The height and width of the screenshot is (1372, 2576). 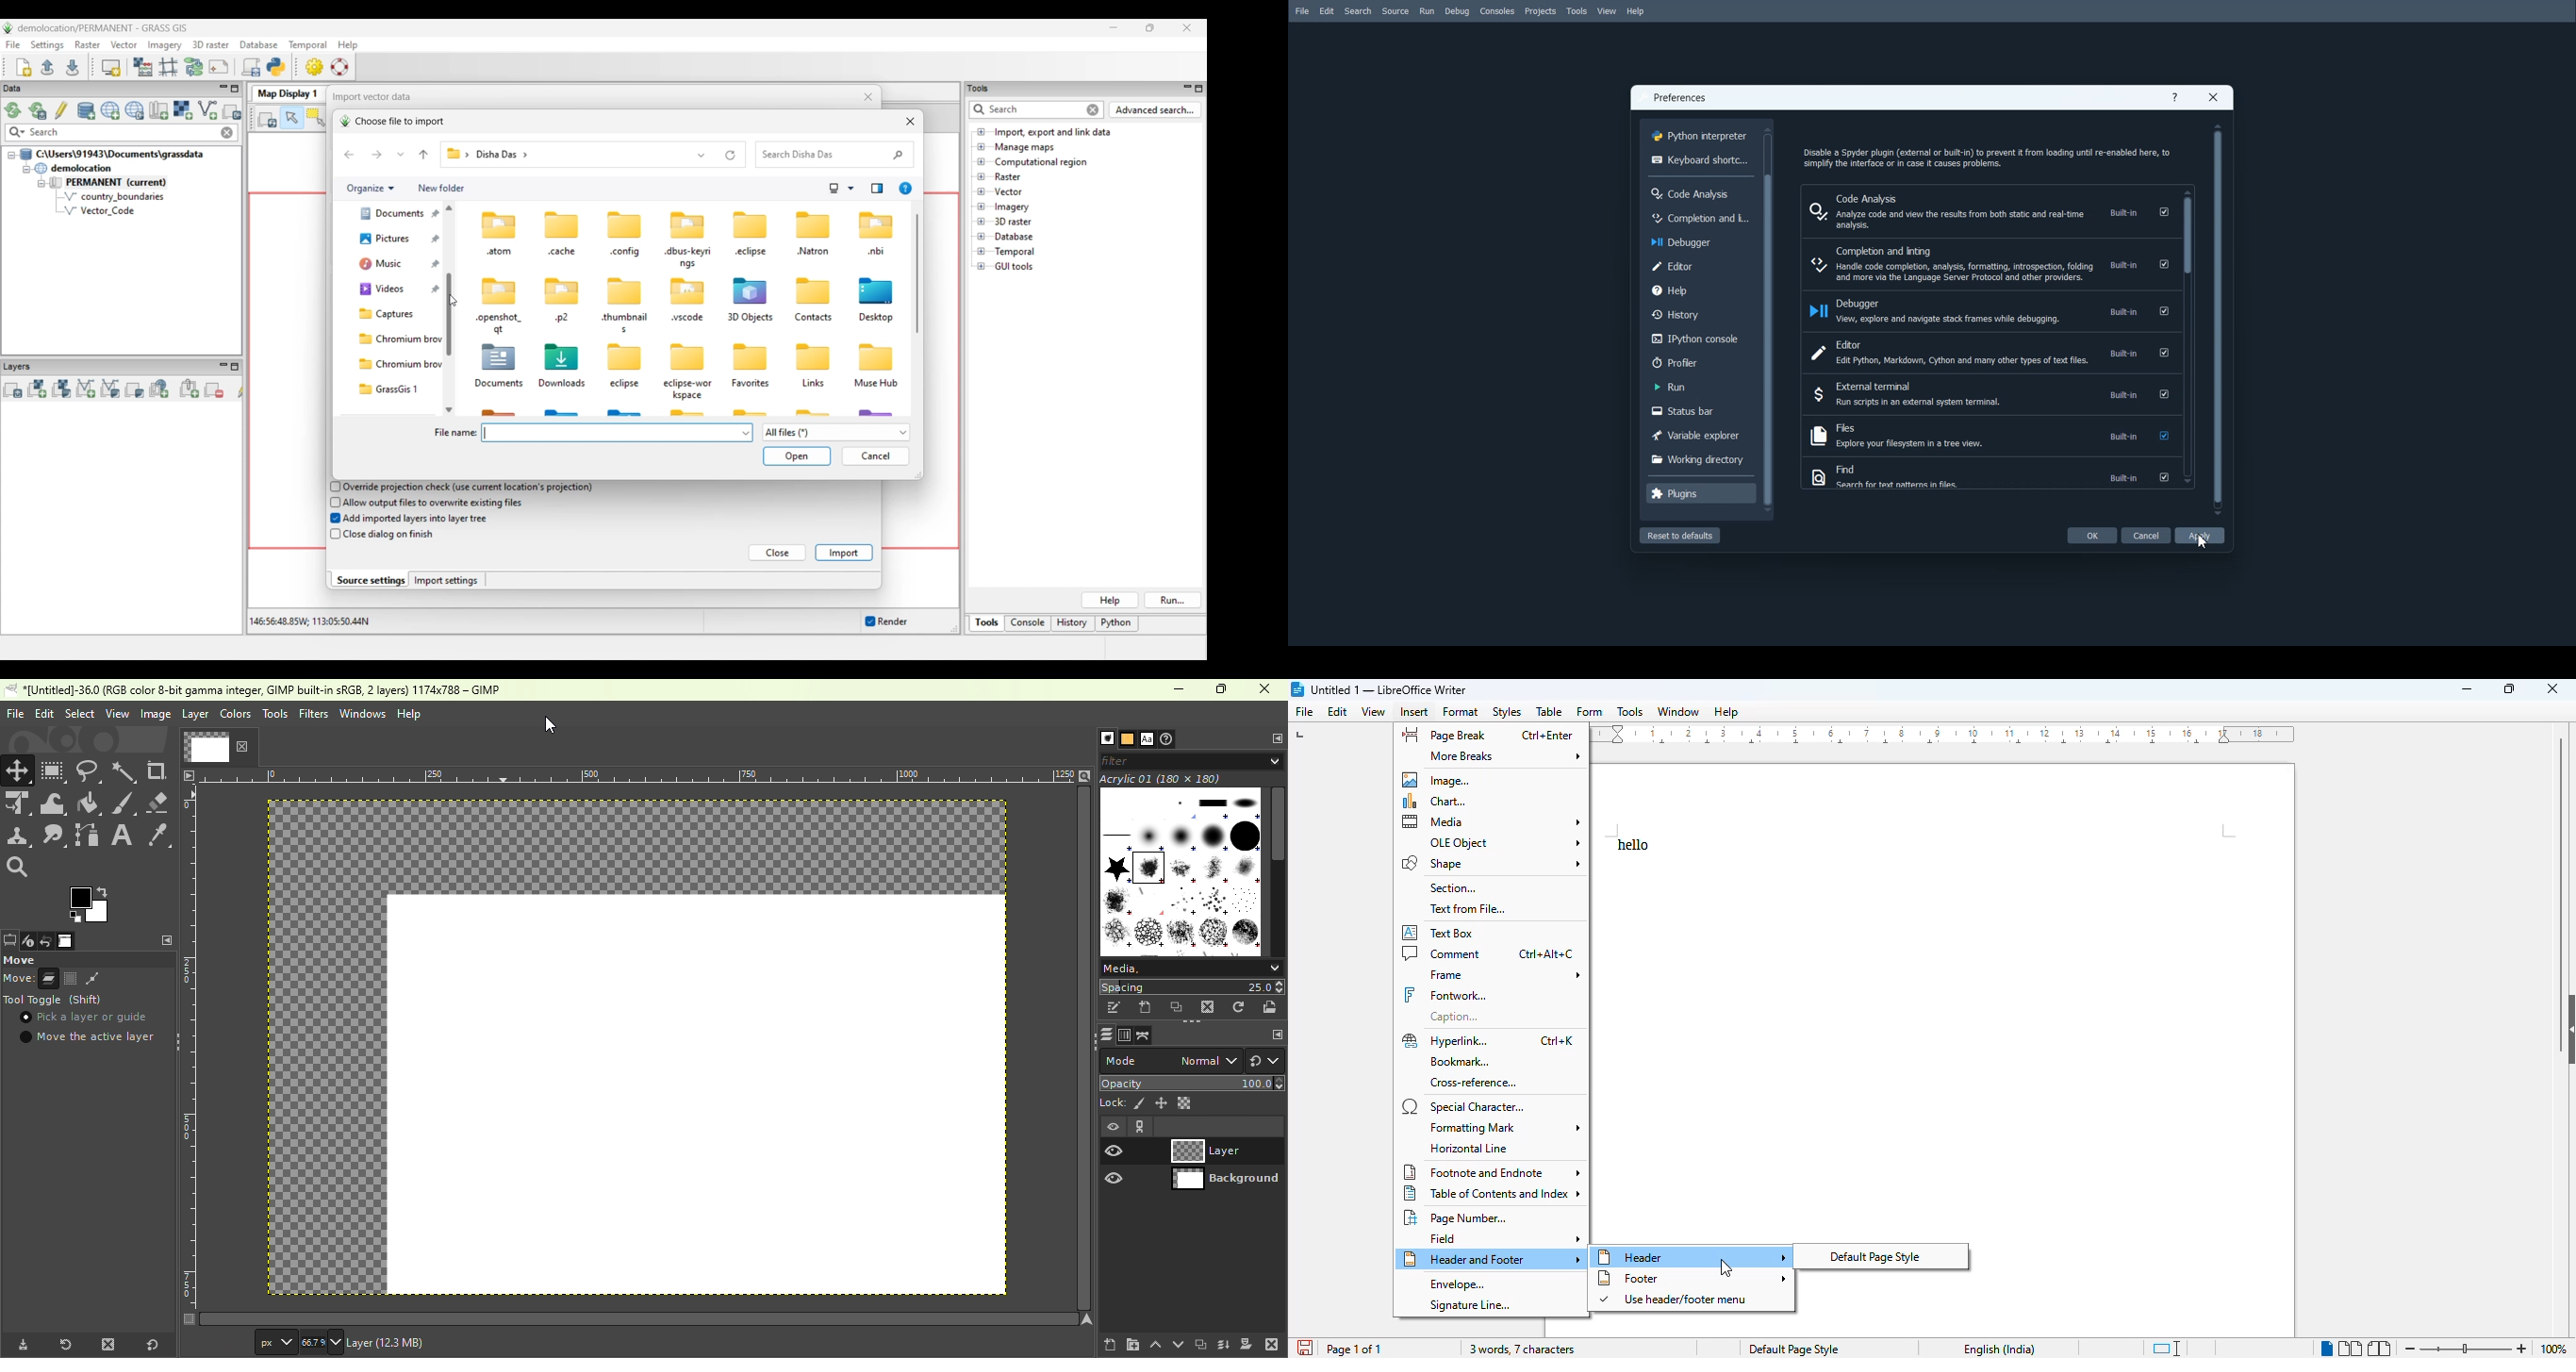 I want to click on pick a layer or guide    move the active layer, so click(x=88, y=1029).